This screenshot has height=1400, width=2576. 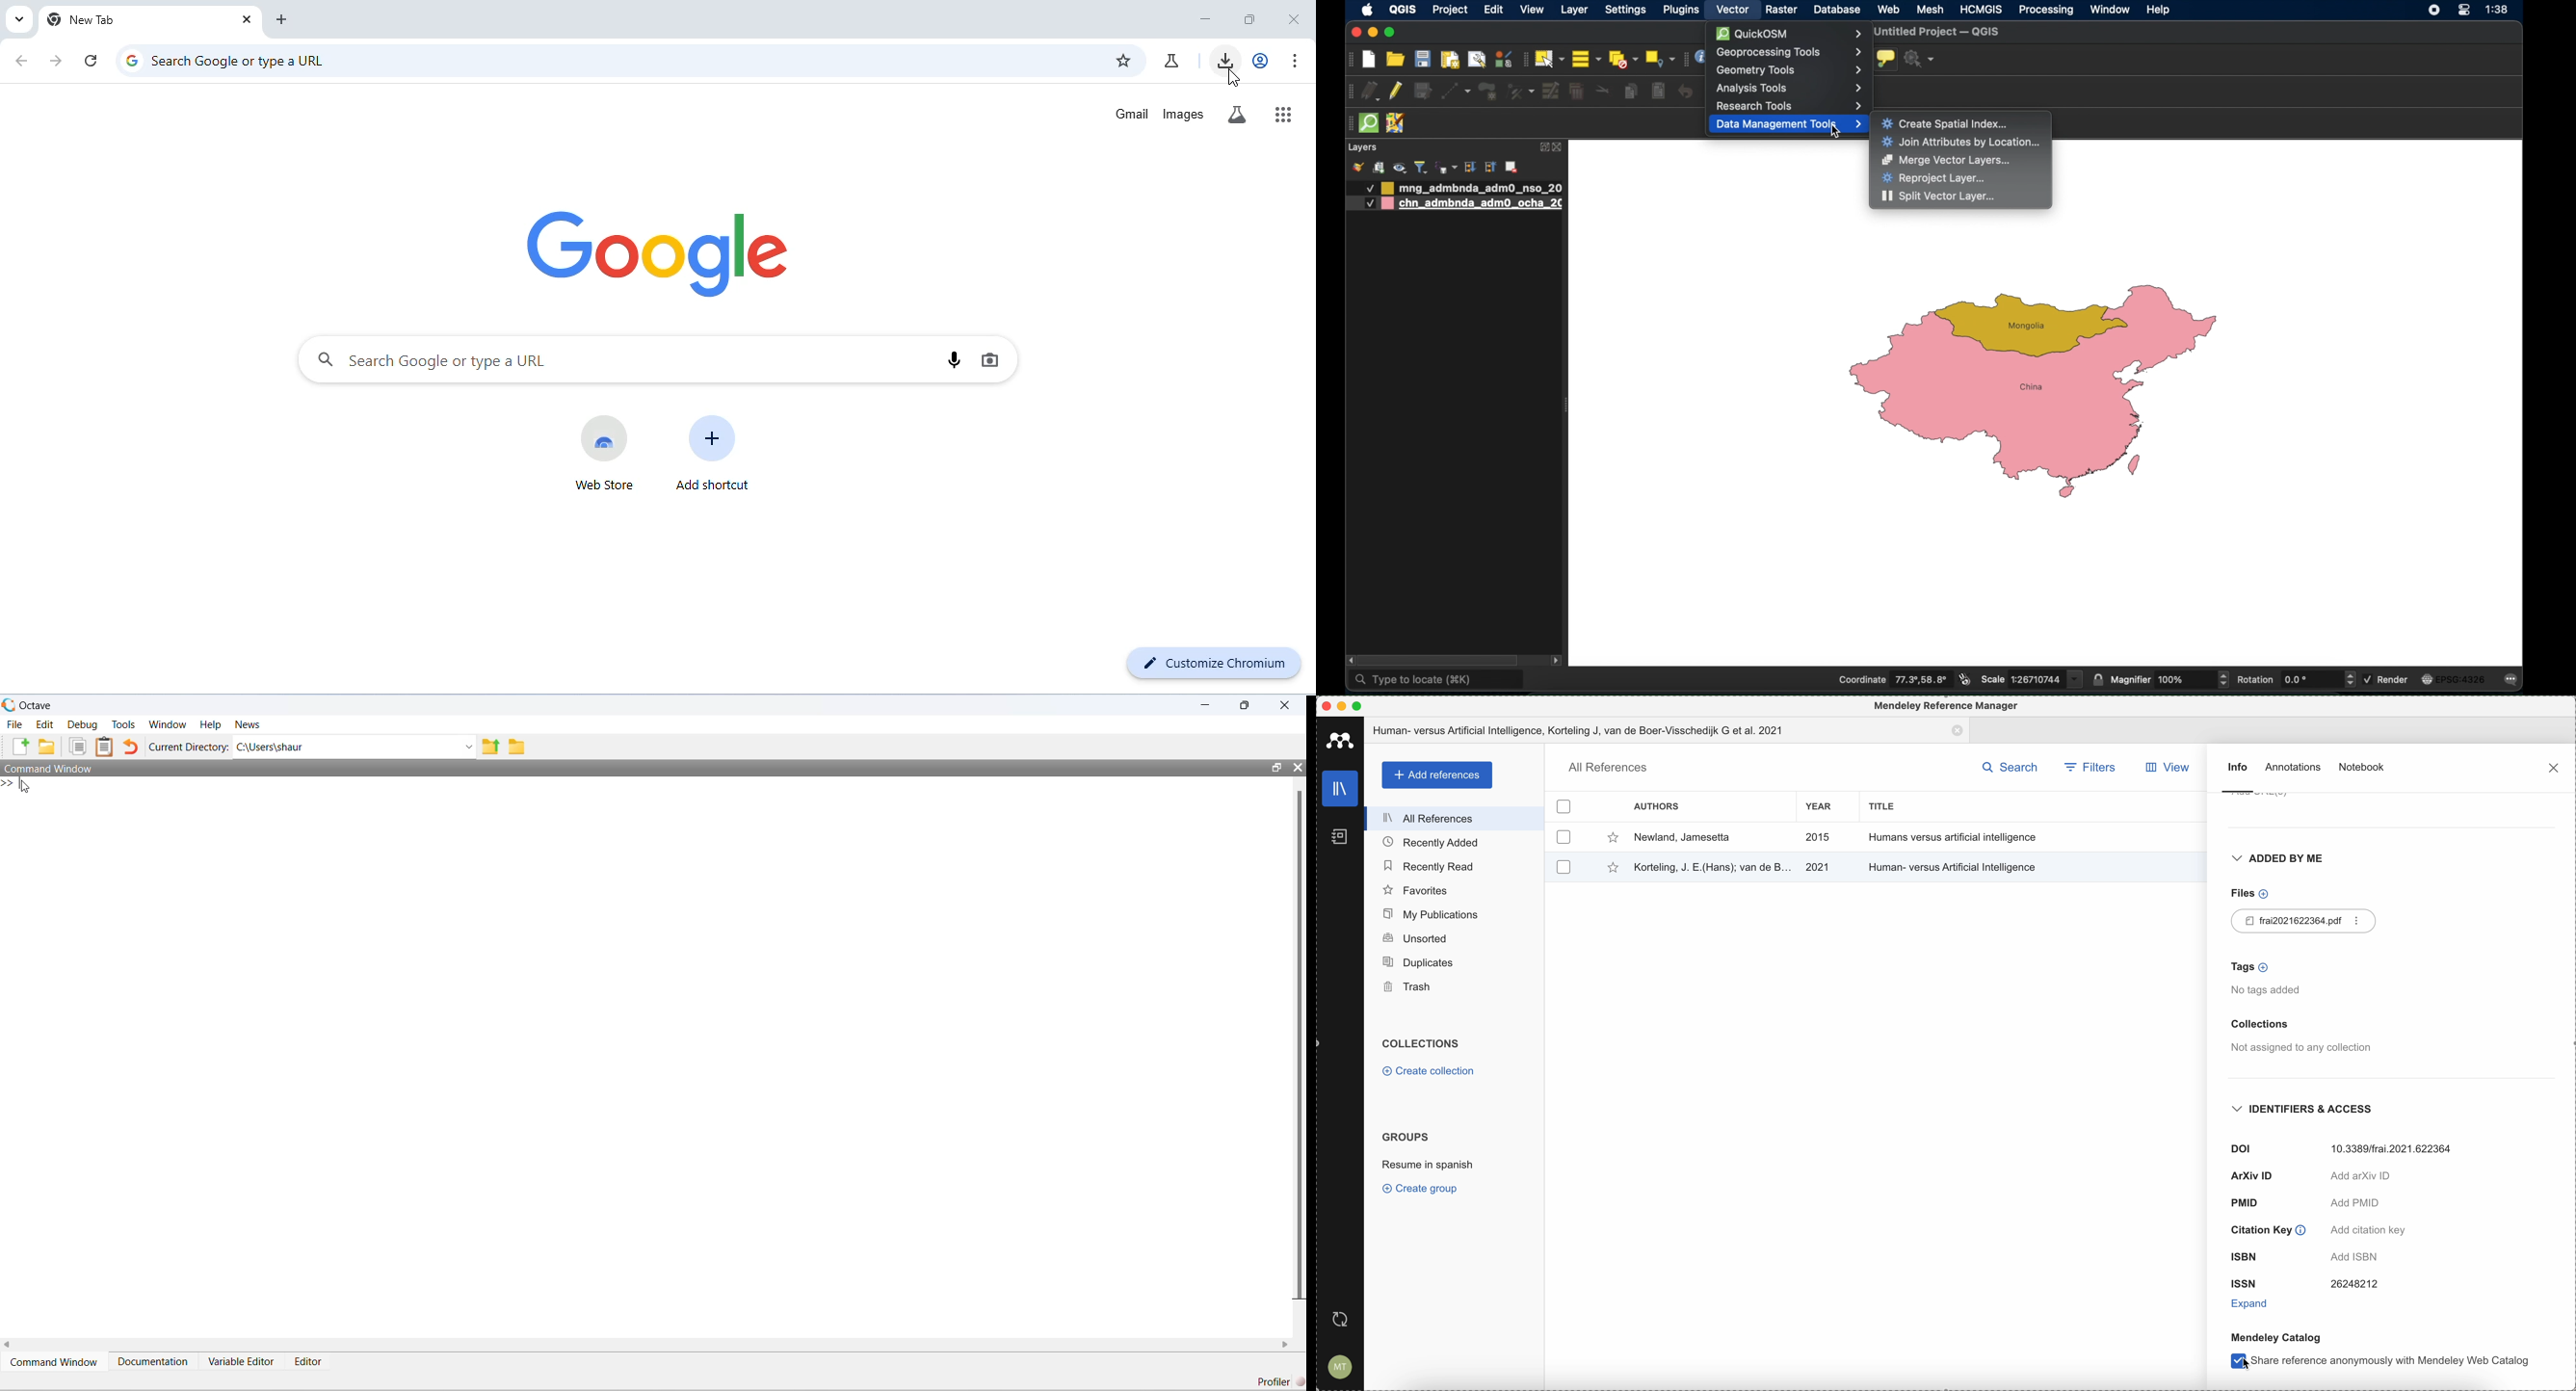 What do you see at coordinates (2316, 1230) in the screenshot?
I see `citation key` at bounding box center [2316, 1230].